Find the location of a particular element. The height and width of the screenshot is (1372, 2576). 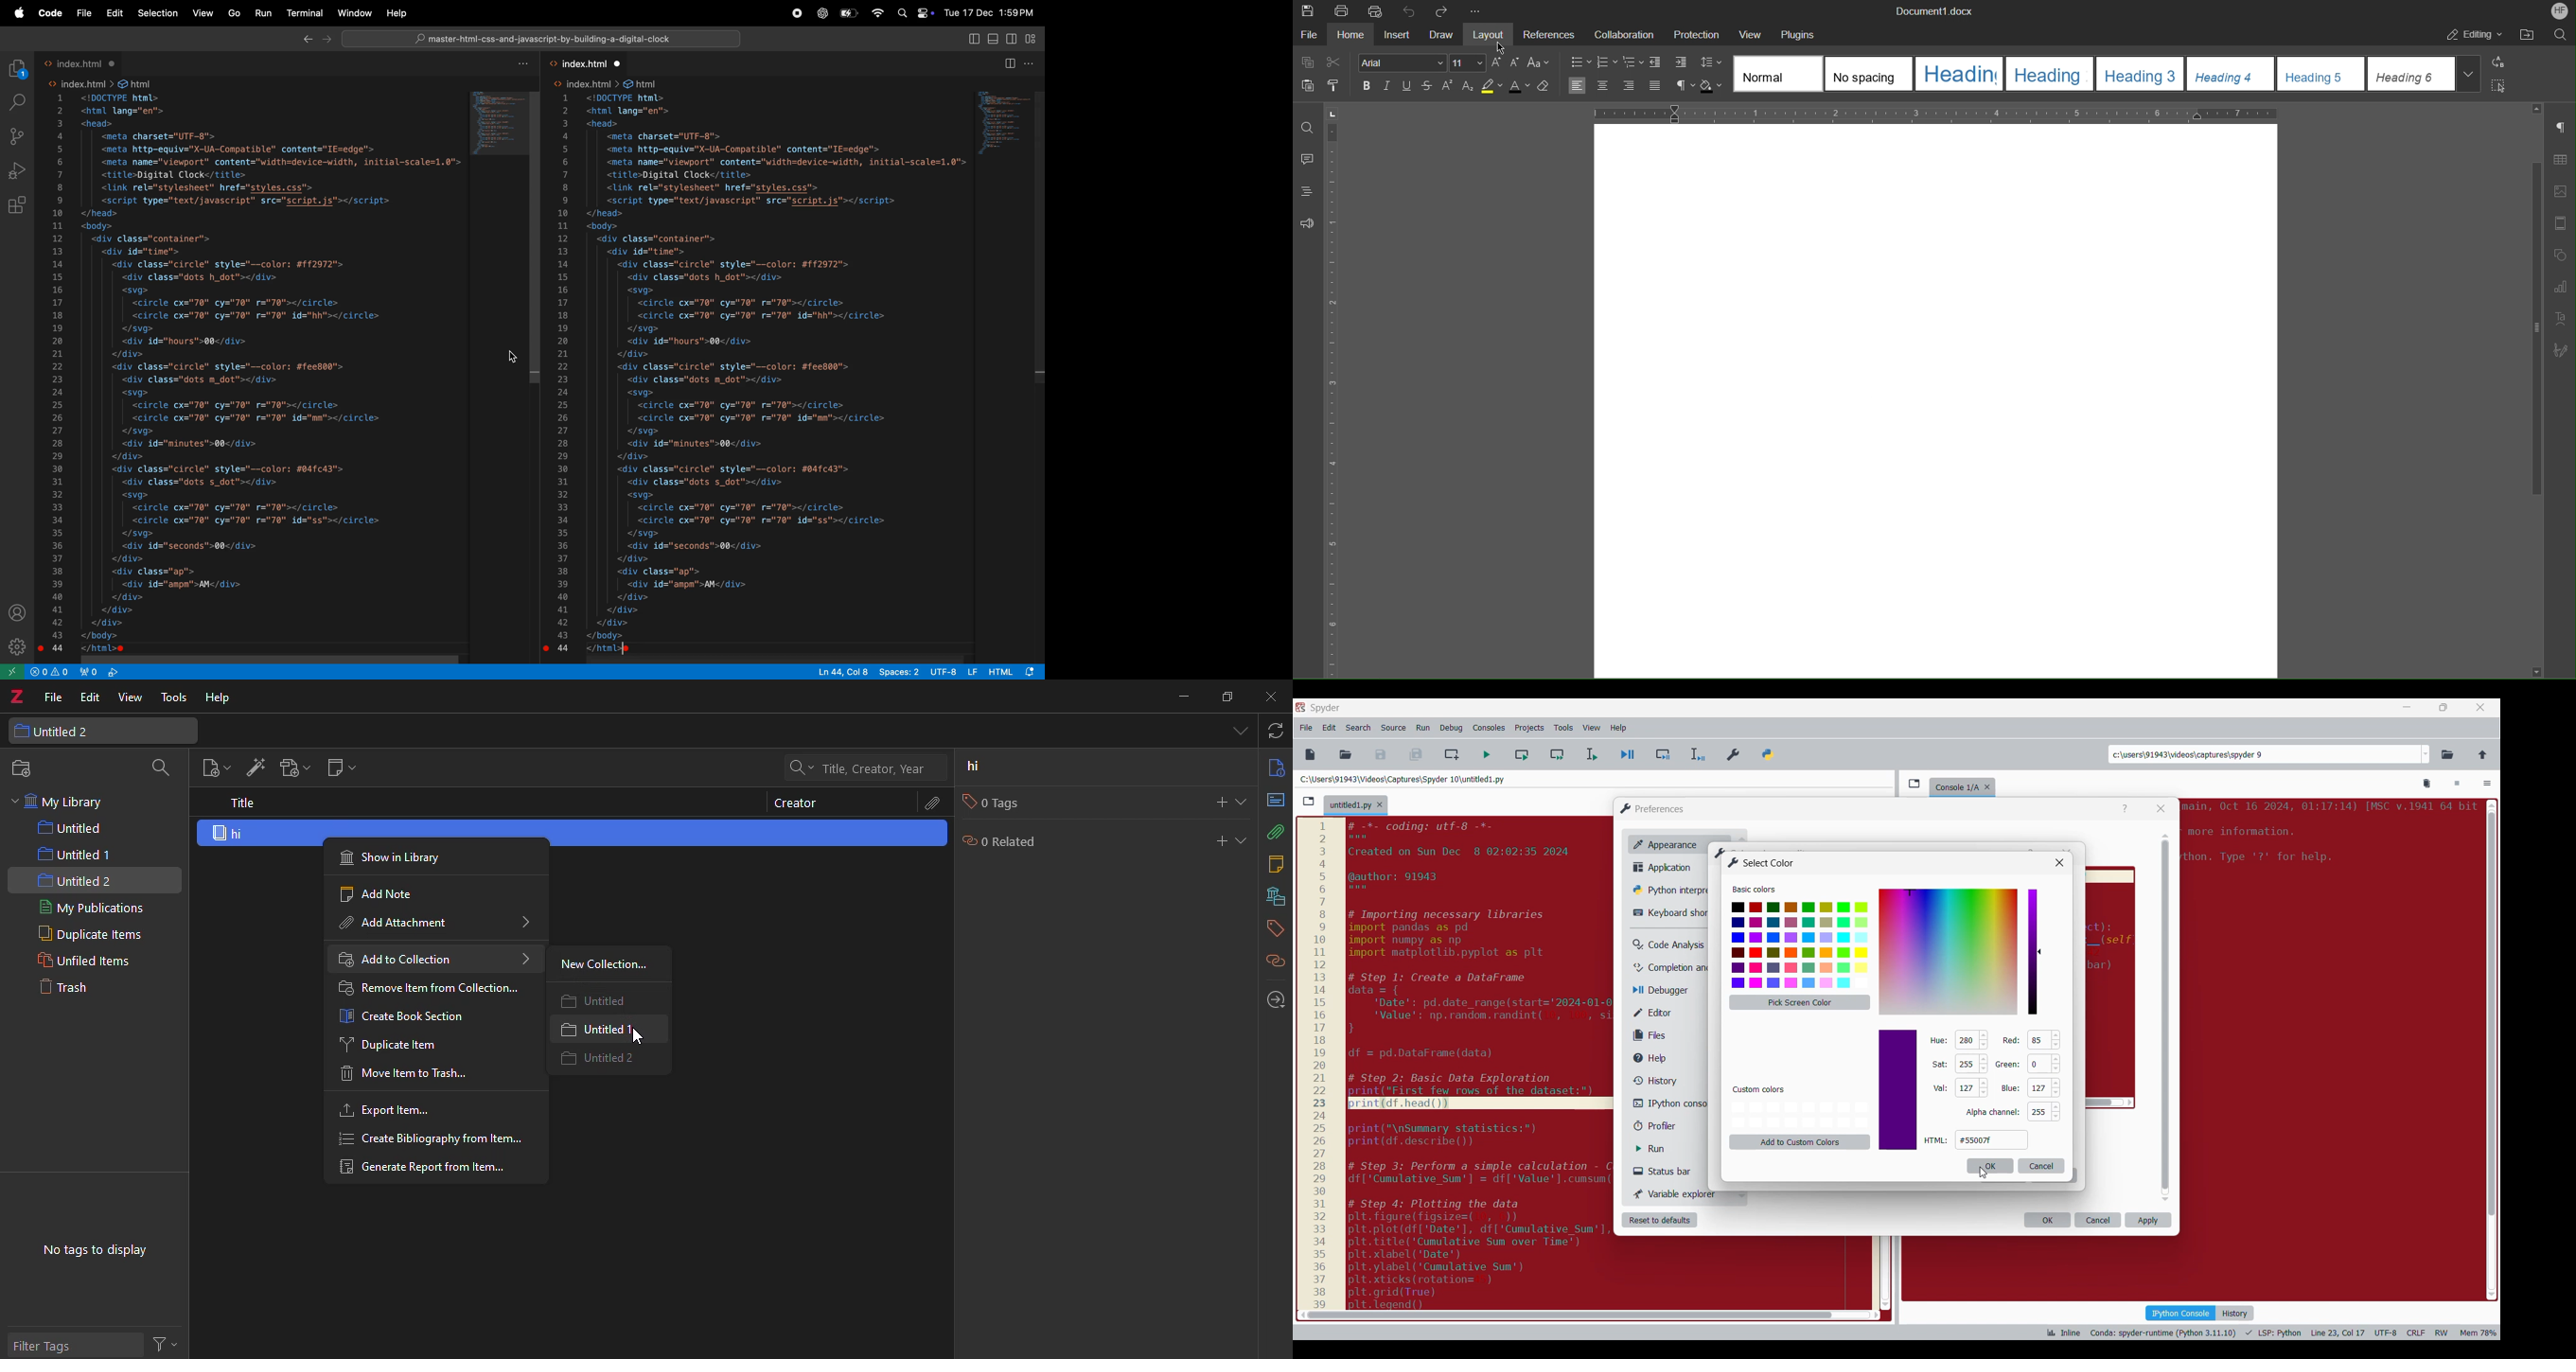

PYTHONPATH manager is located at coordinates (1770, 752).